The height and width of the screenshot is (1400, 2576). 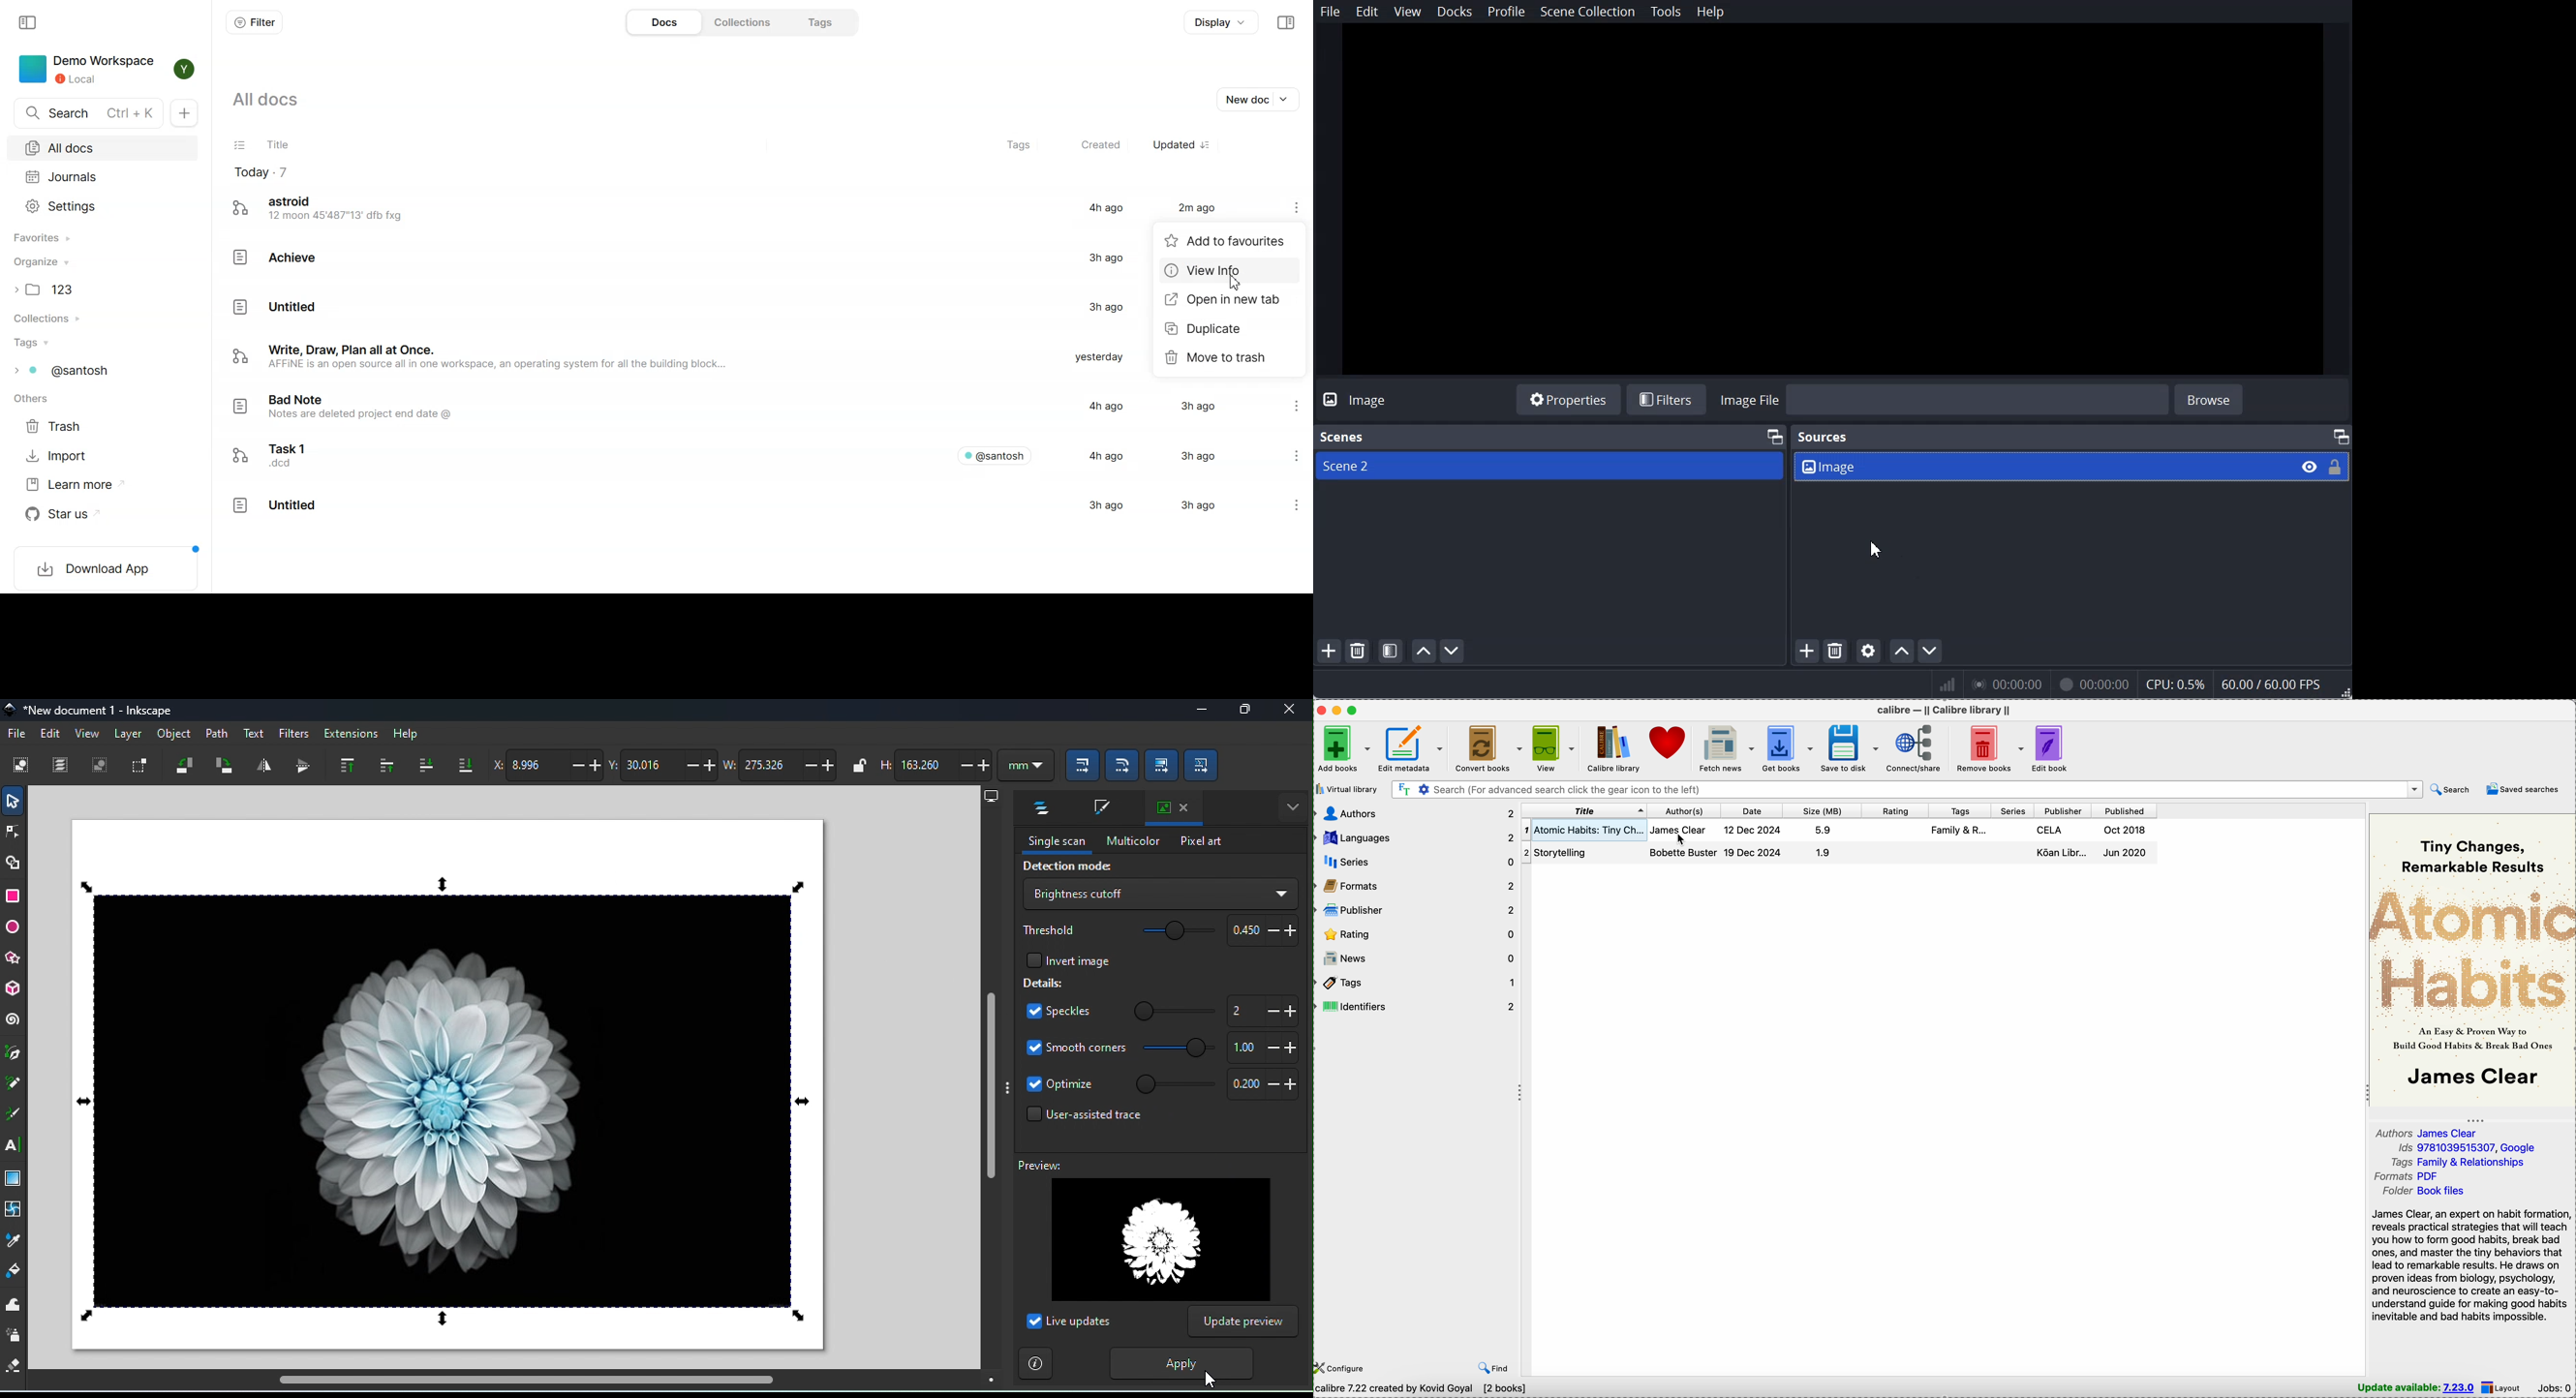 What do you see at coordinates (88, 113) in the screenshot?
I see `Search Doc` at bounding box center [88, 113].